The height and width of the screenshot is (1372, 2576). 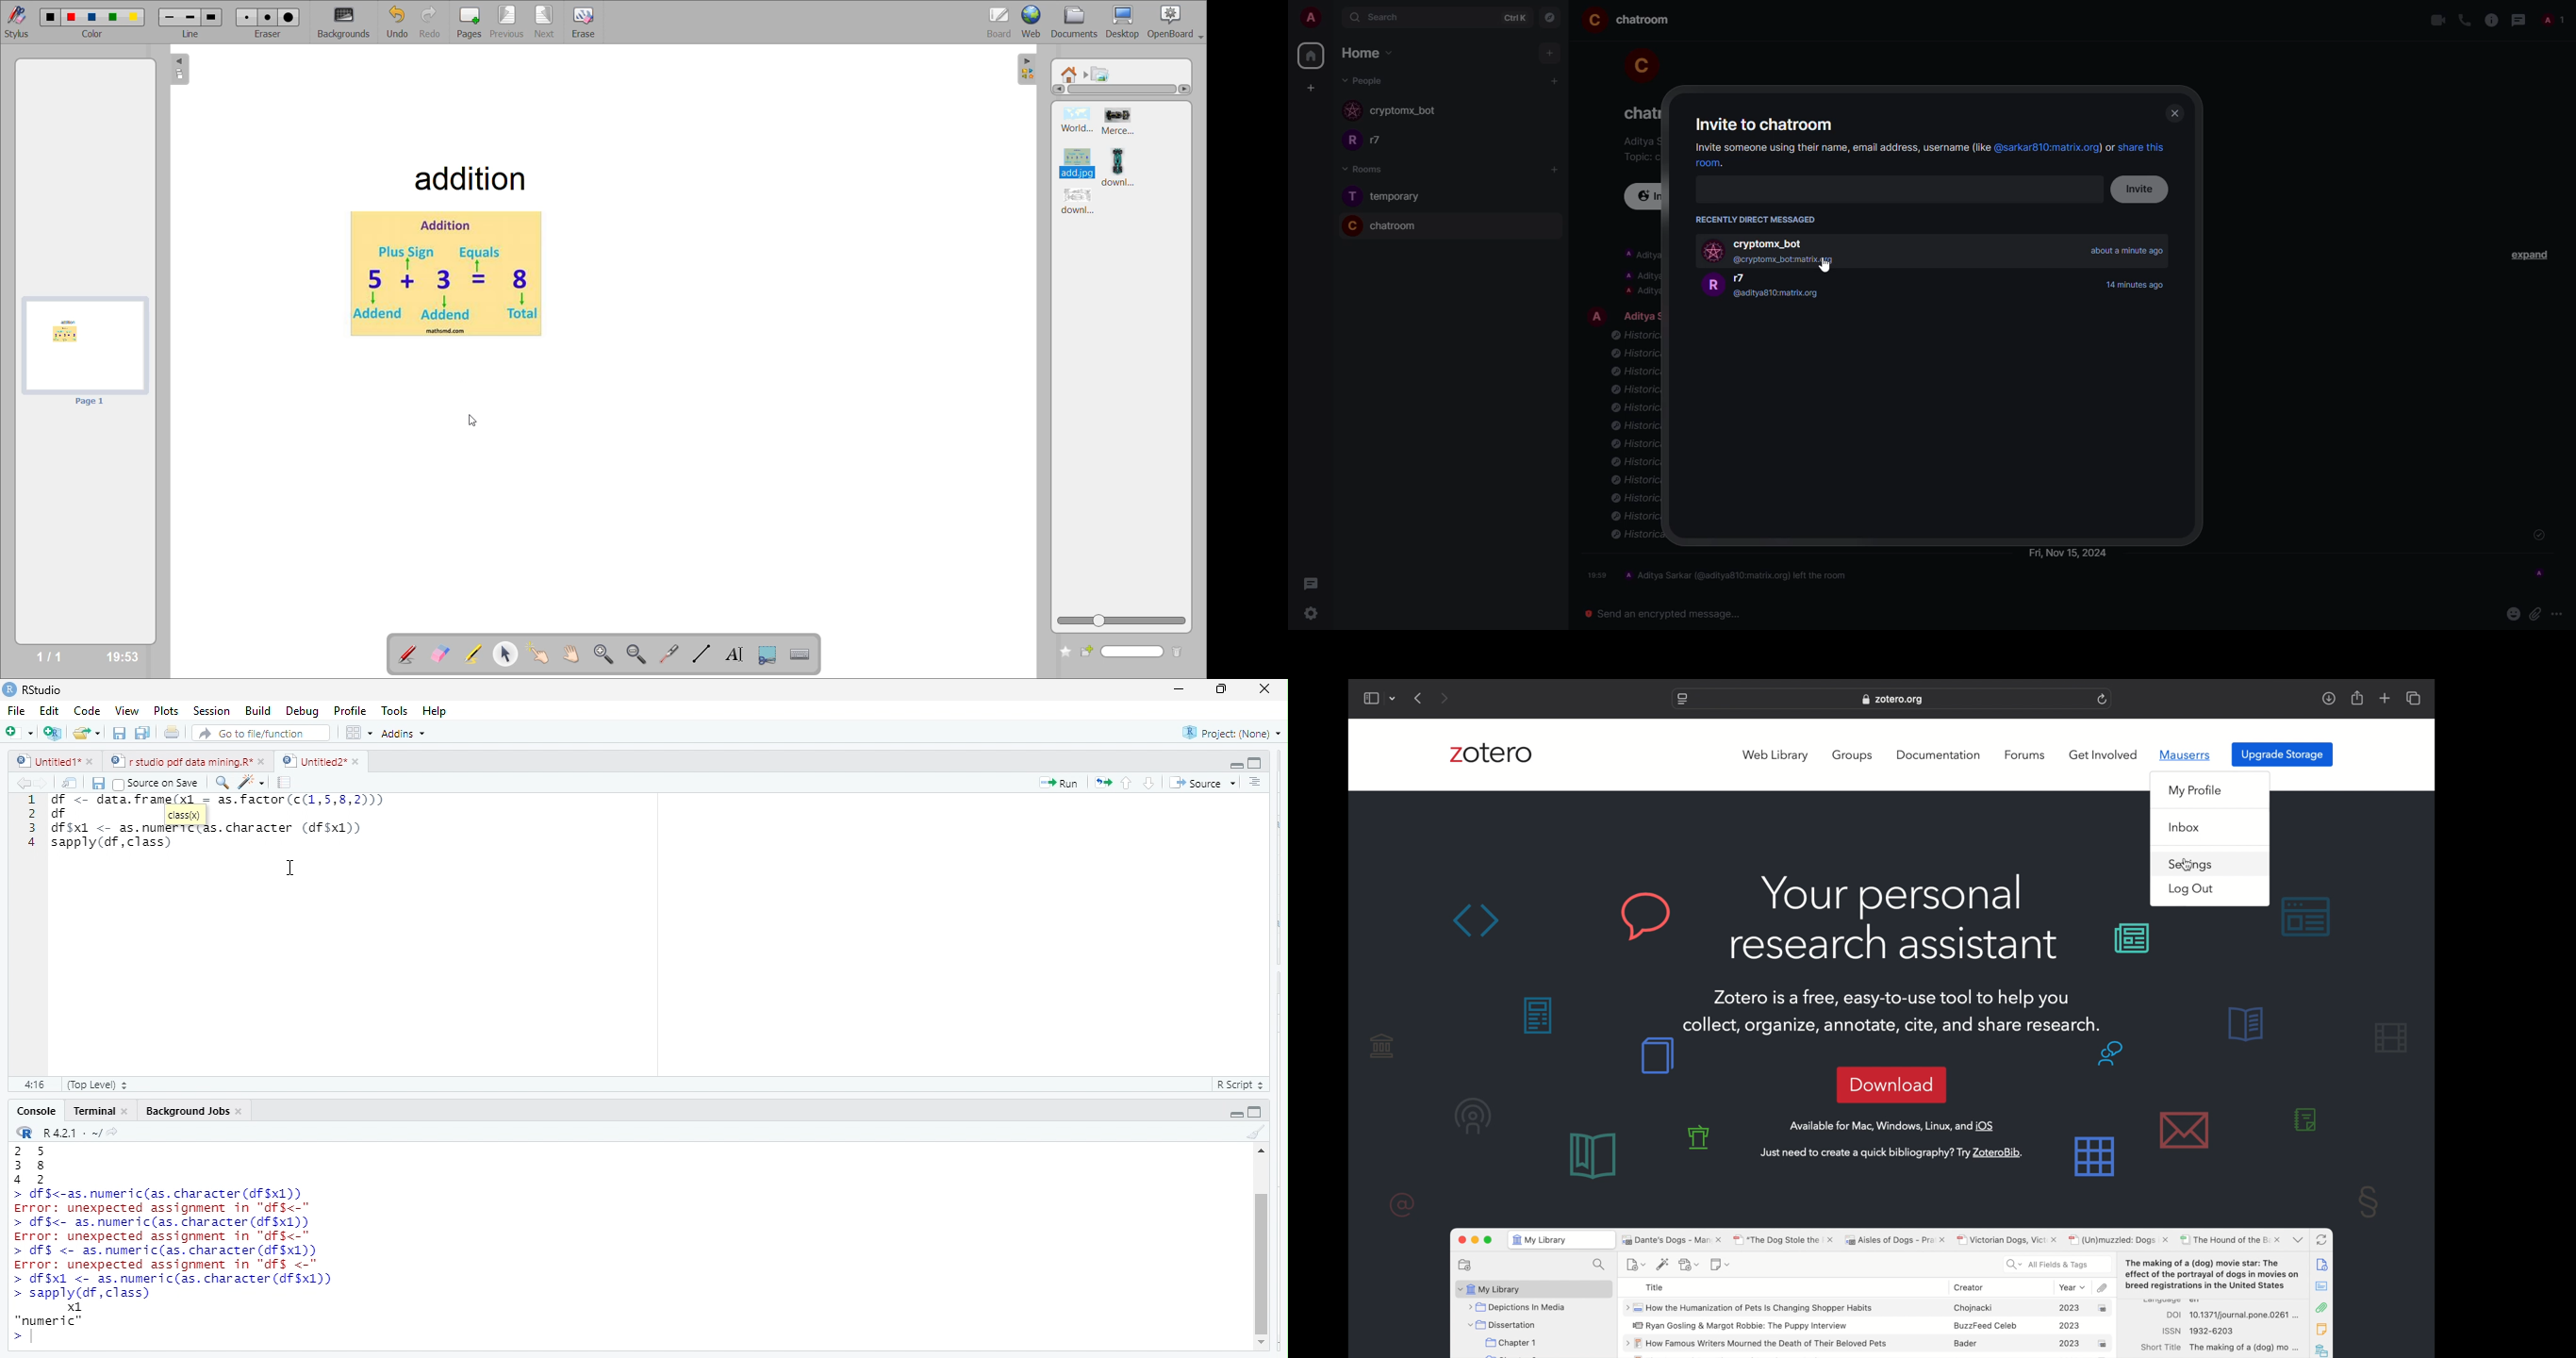 What do you see at coordinates (211, 16) in the screenshot?
I see `line 3` at bounding box center [211, 16].